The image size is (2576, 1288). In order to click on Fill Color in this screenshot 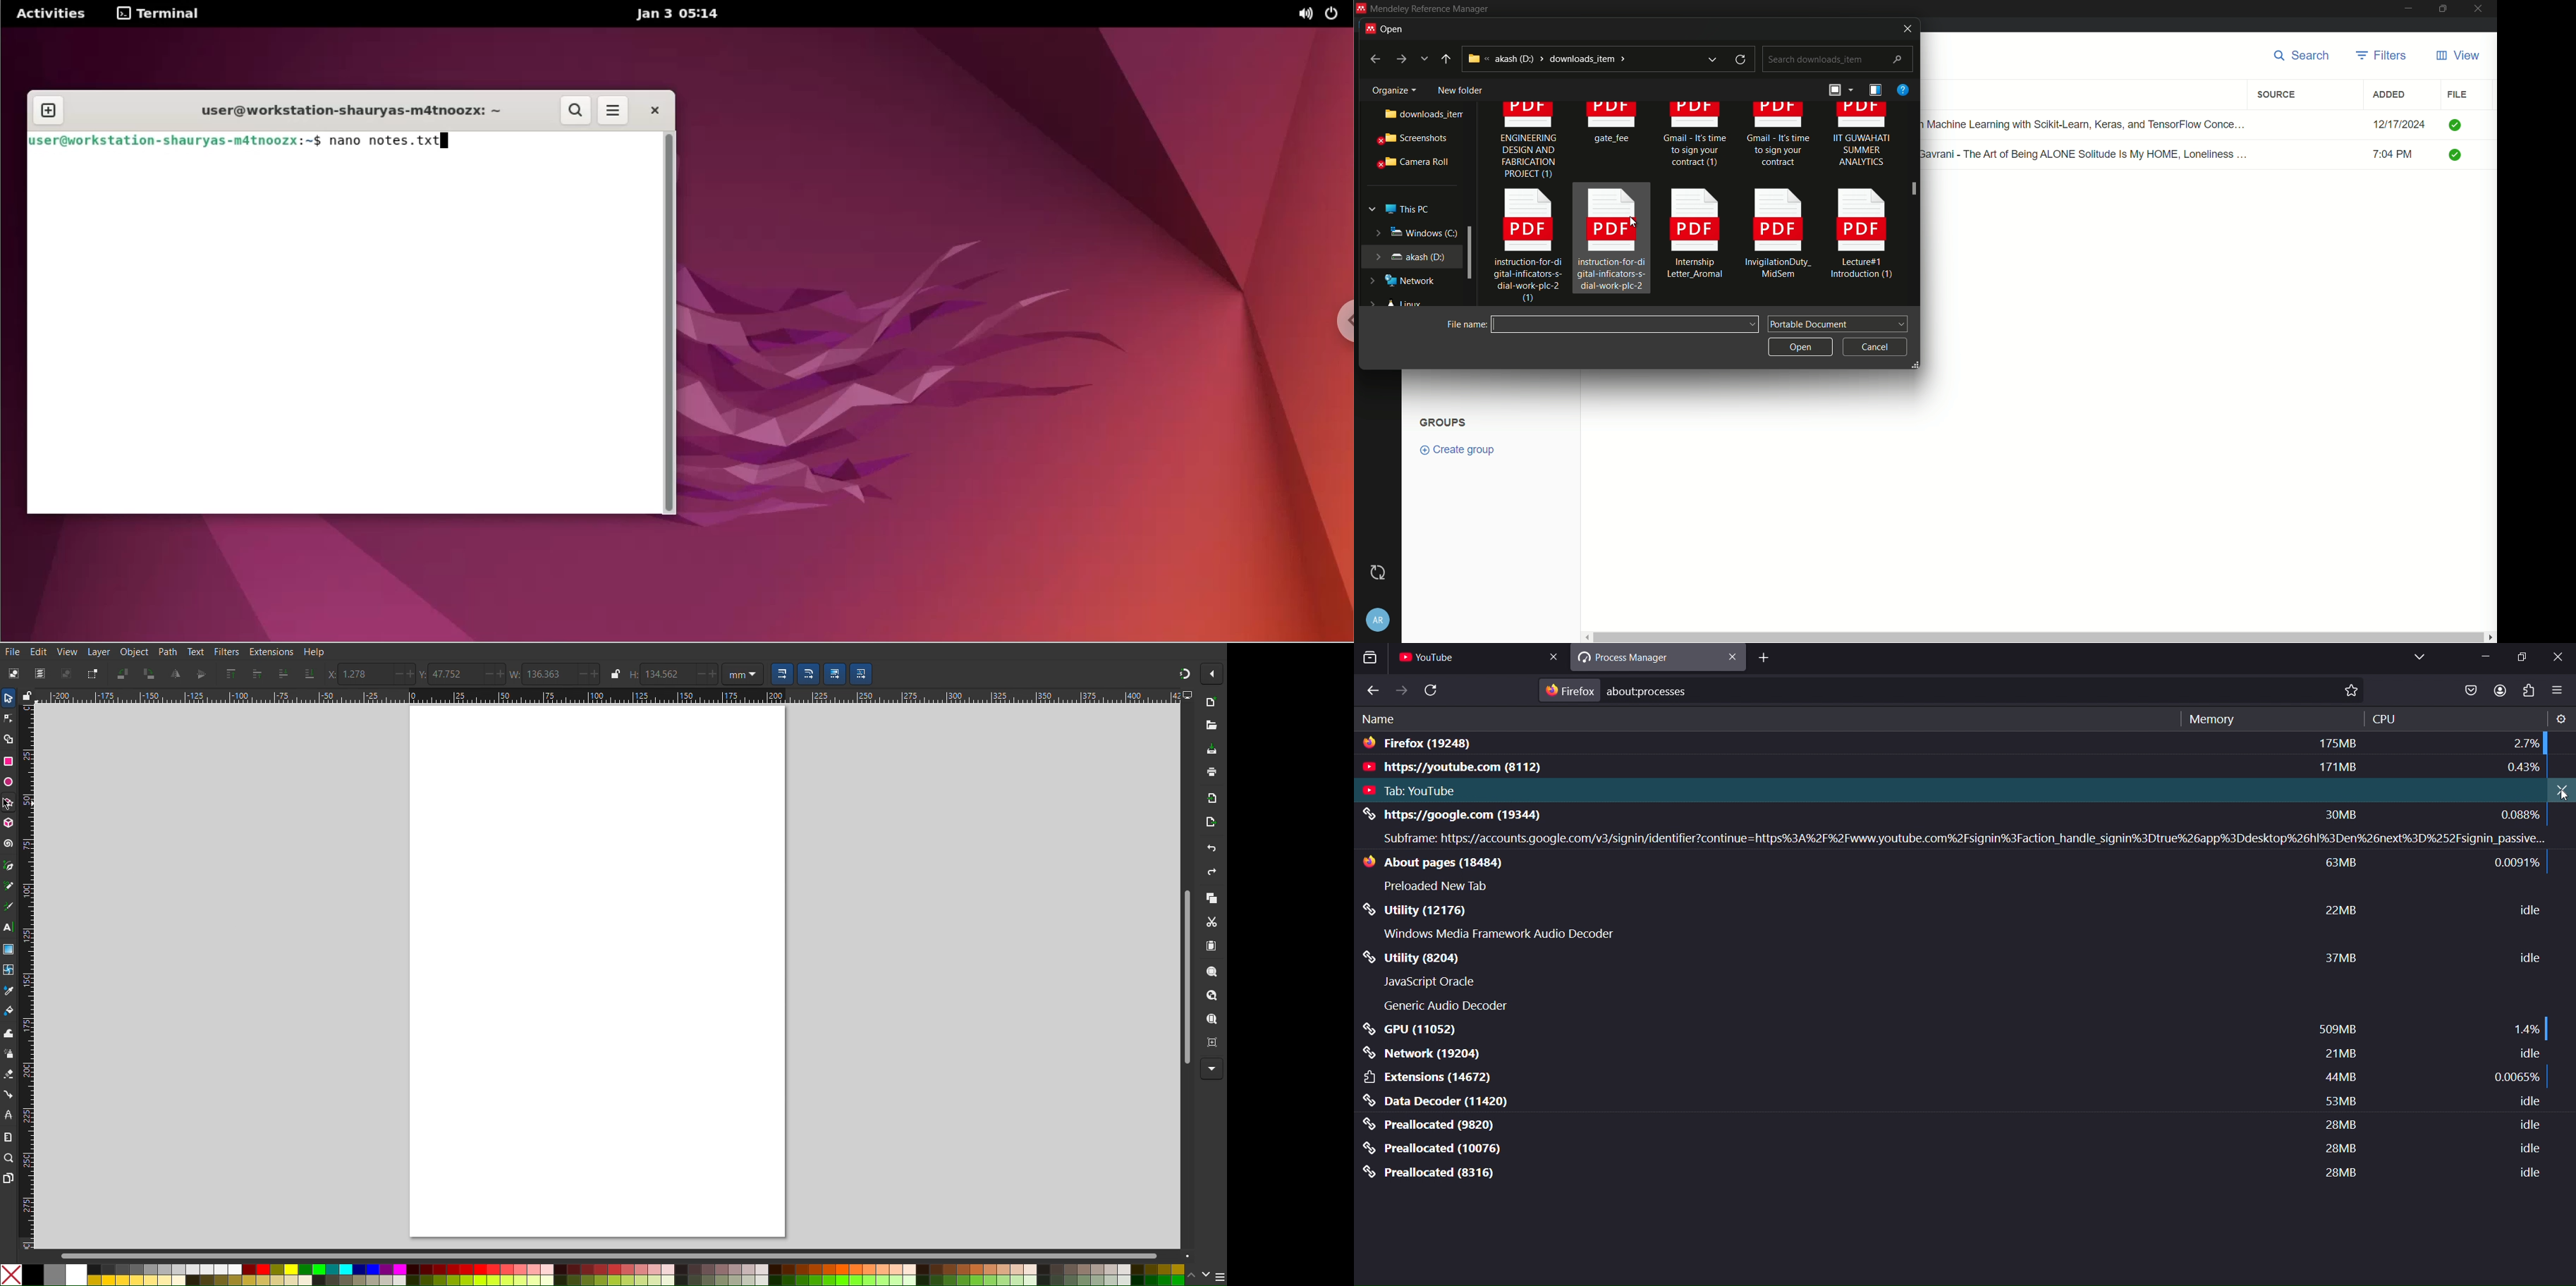, I will do `click(9, 1012)`.